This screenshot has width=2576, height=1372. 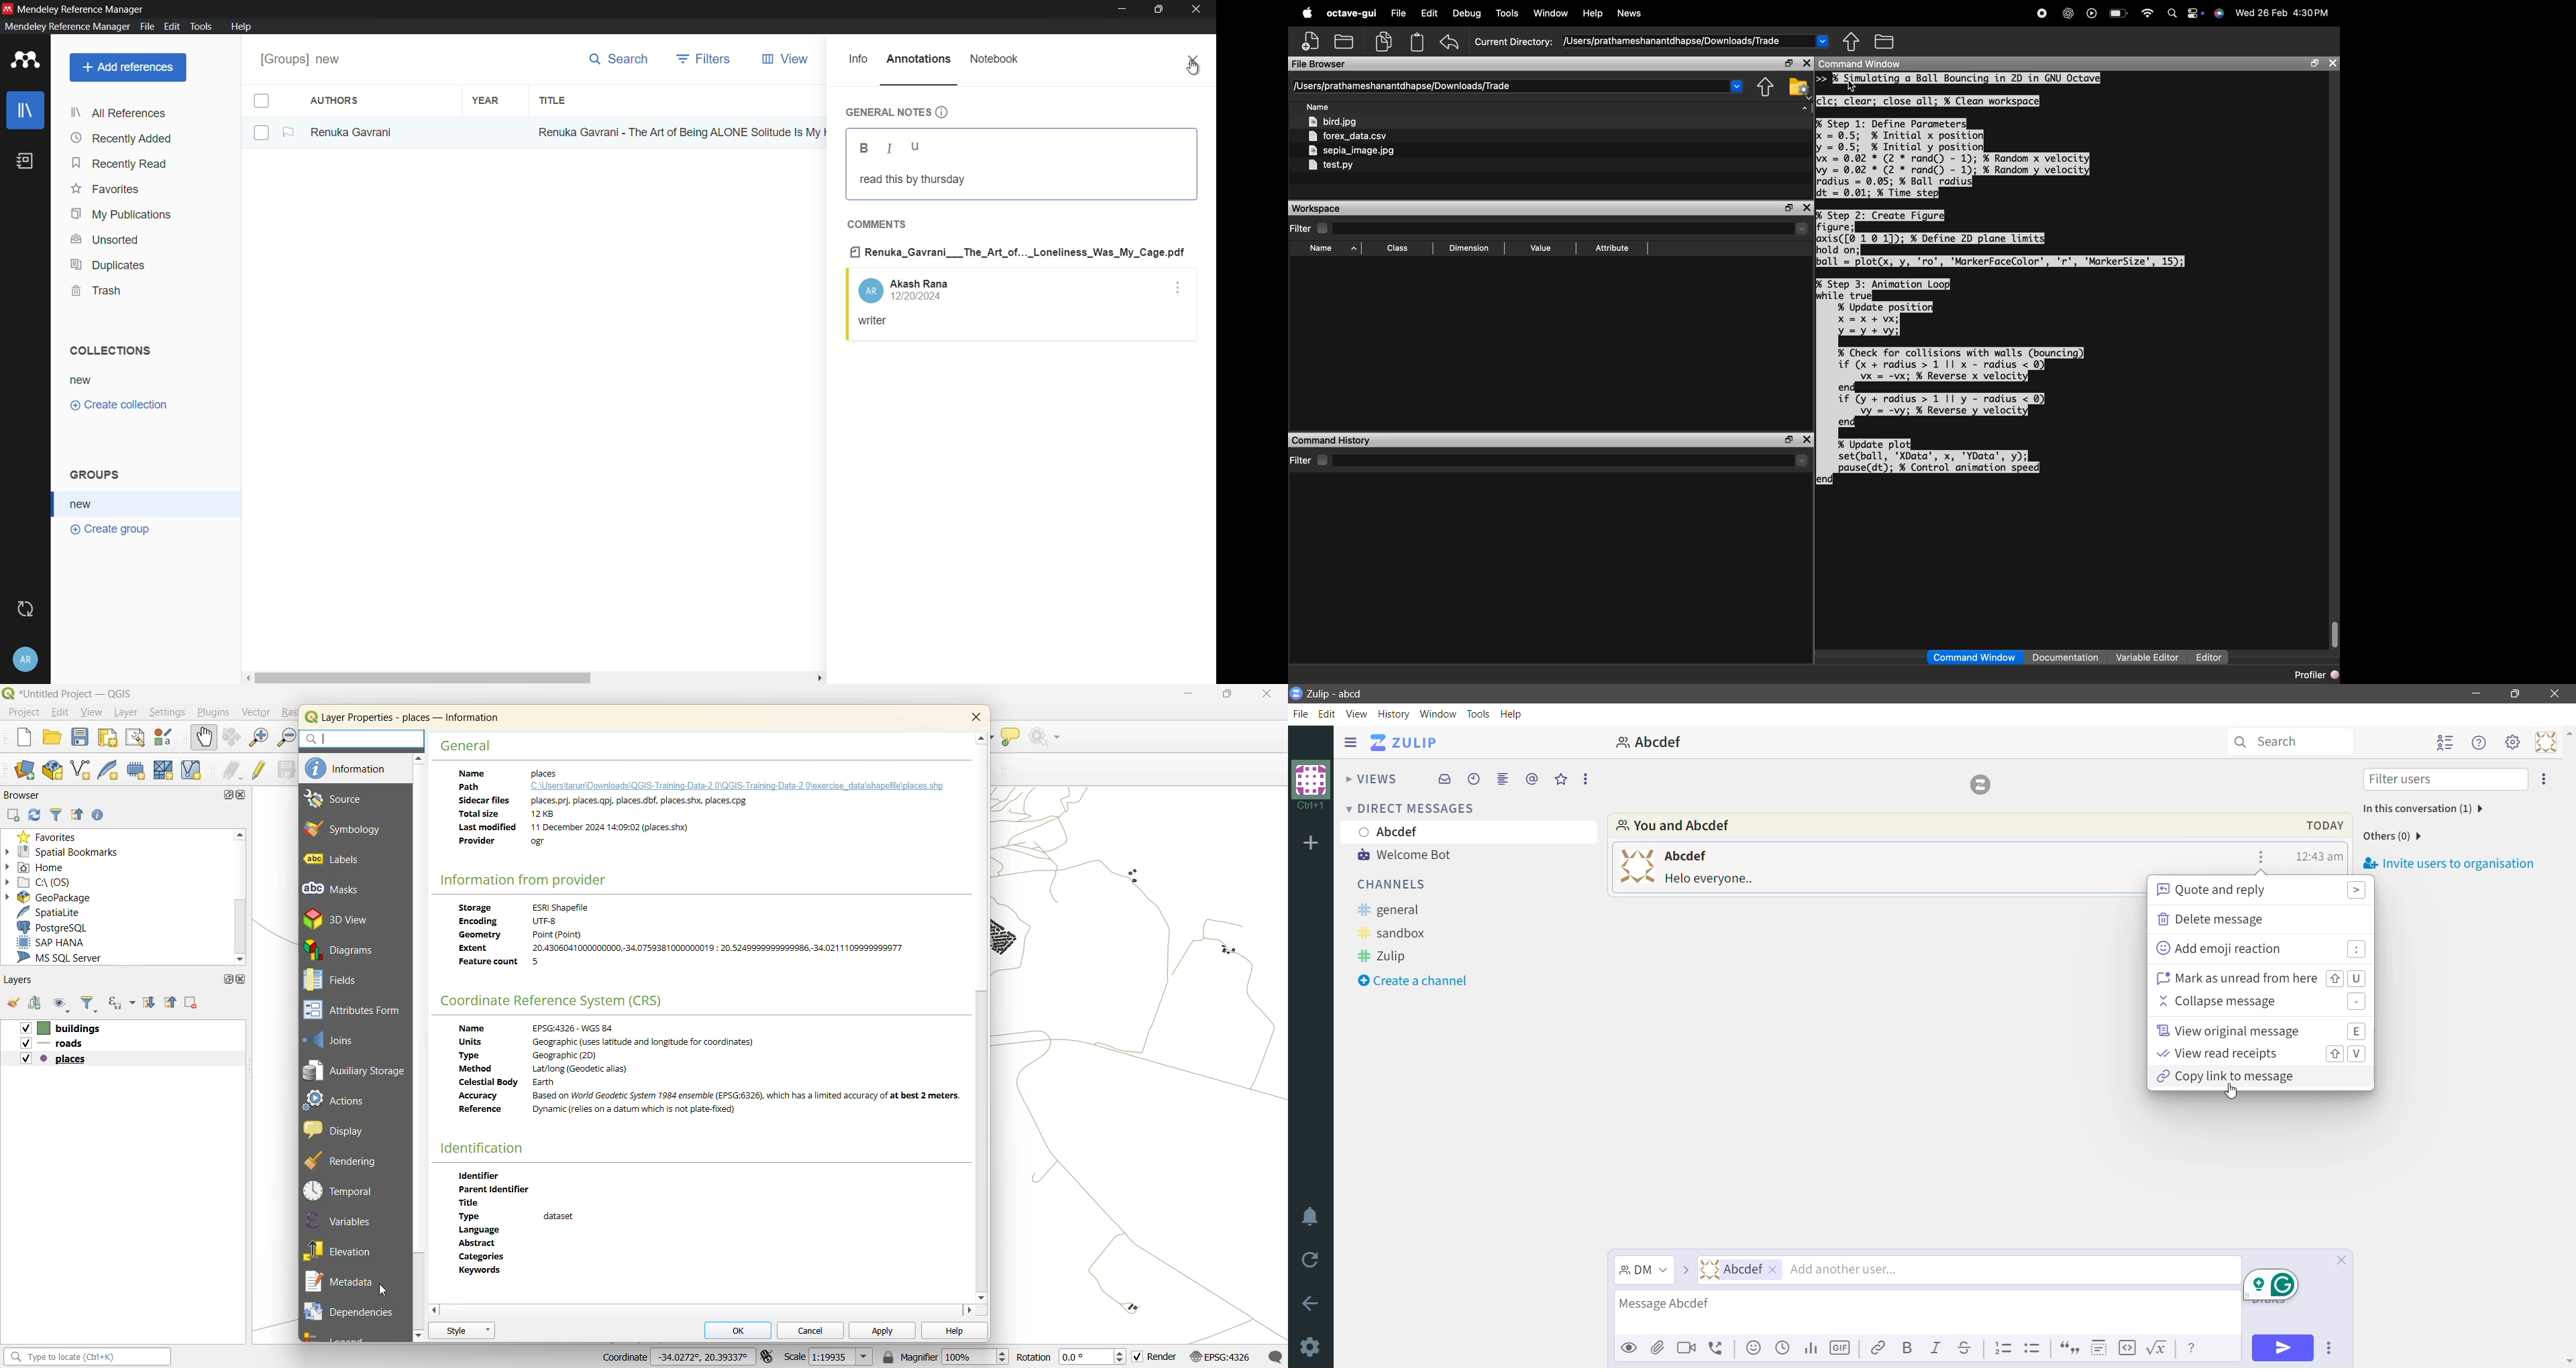 I want to click on layers, so click(x=23, y=978).